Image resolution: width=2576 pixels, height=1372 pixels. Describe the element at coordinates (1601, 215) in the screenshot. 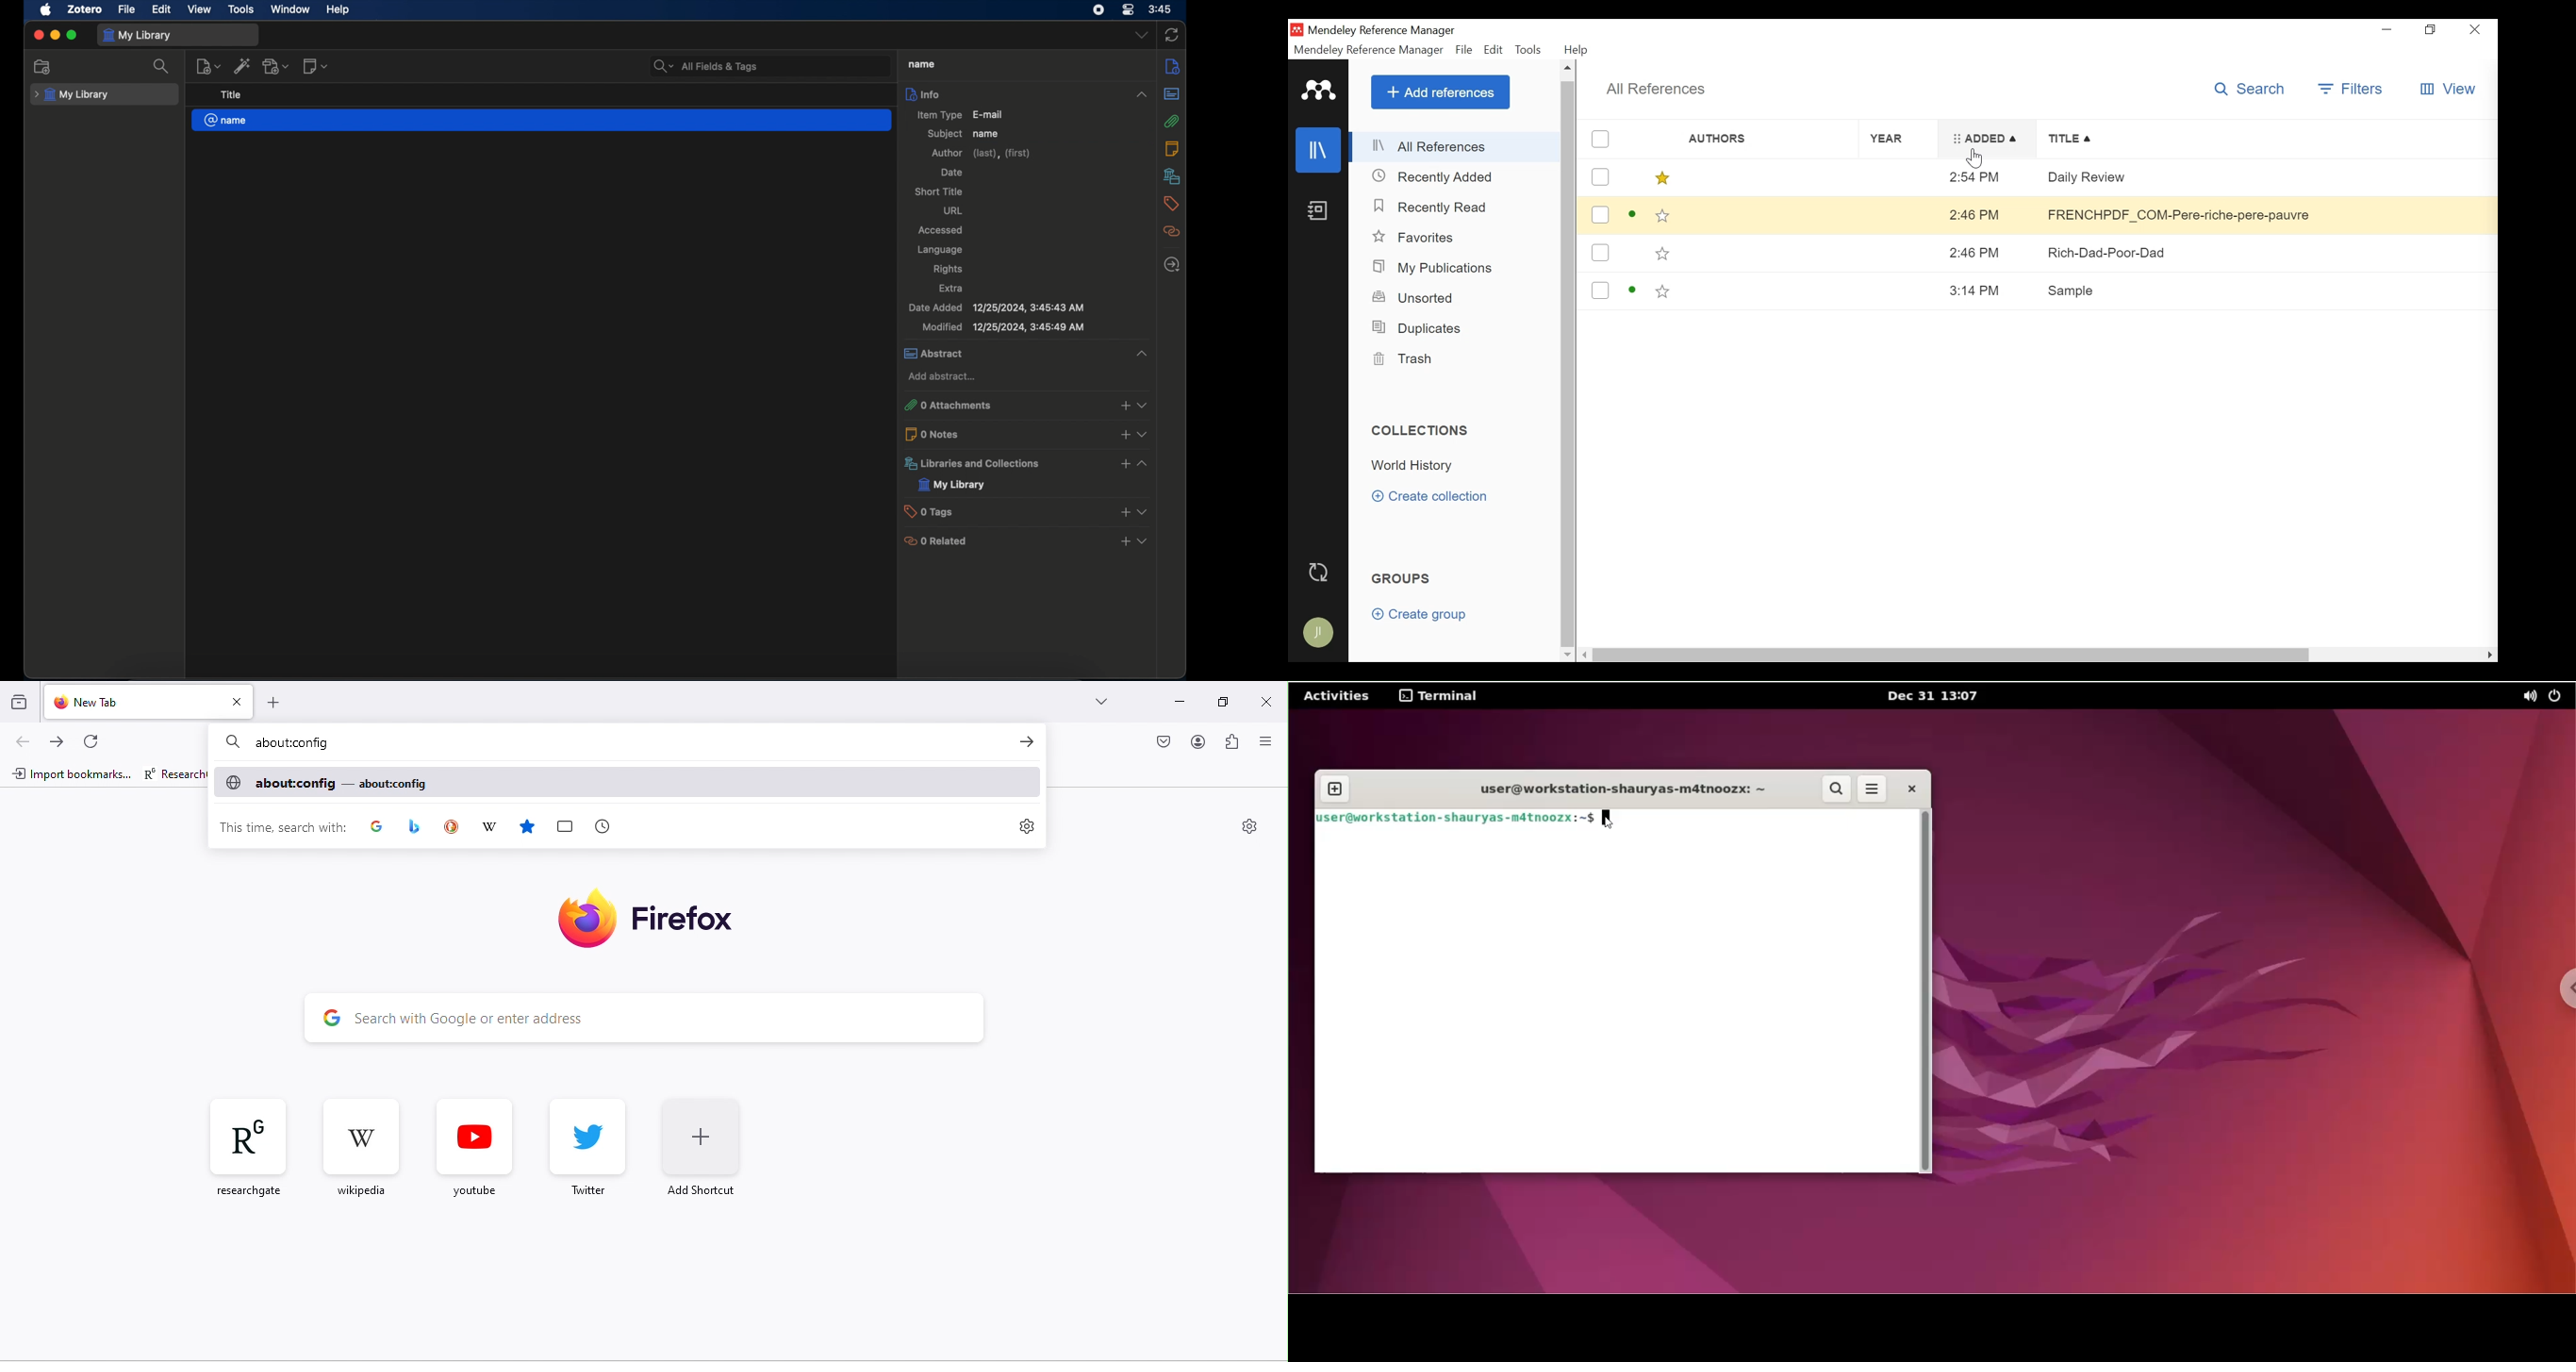

I see `(un)select` at that location.